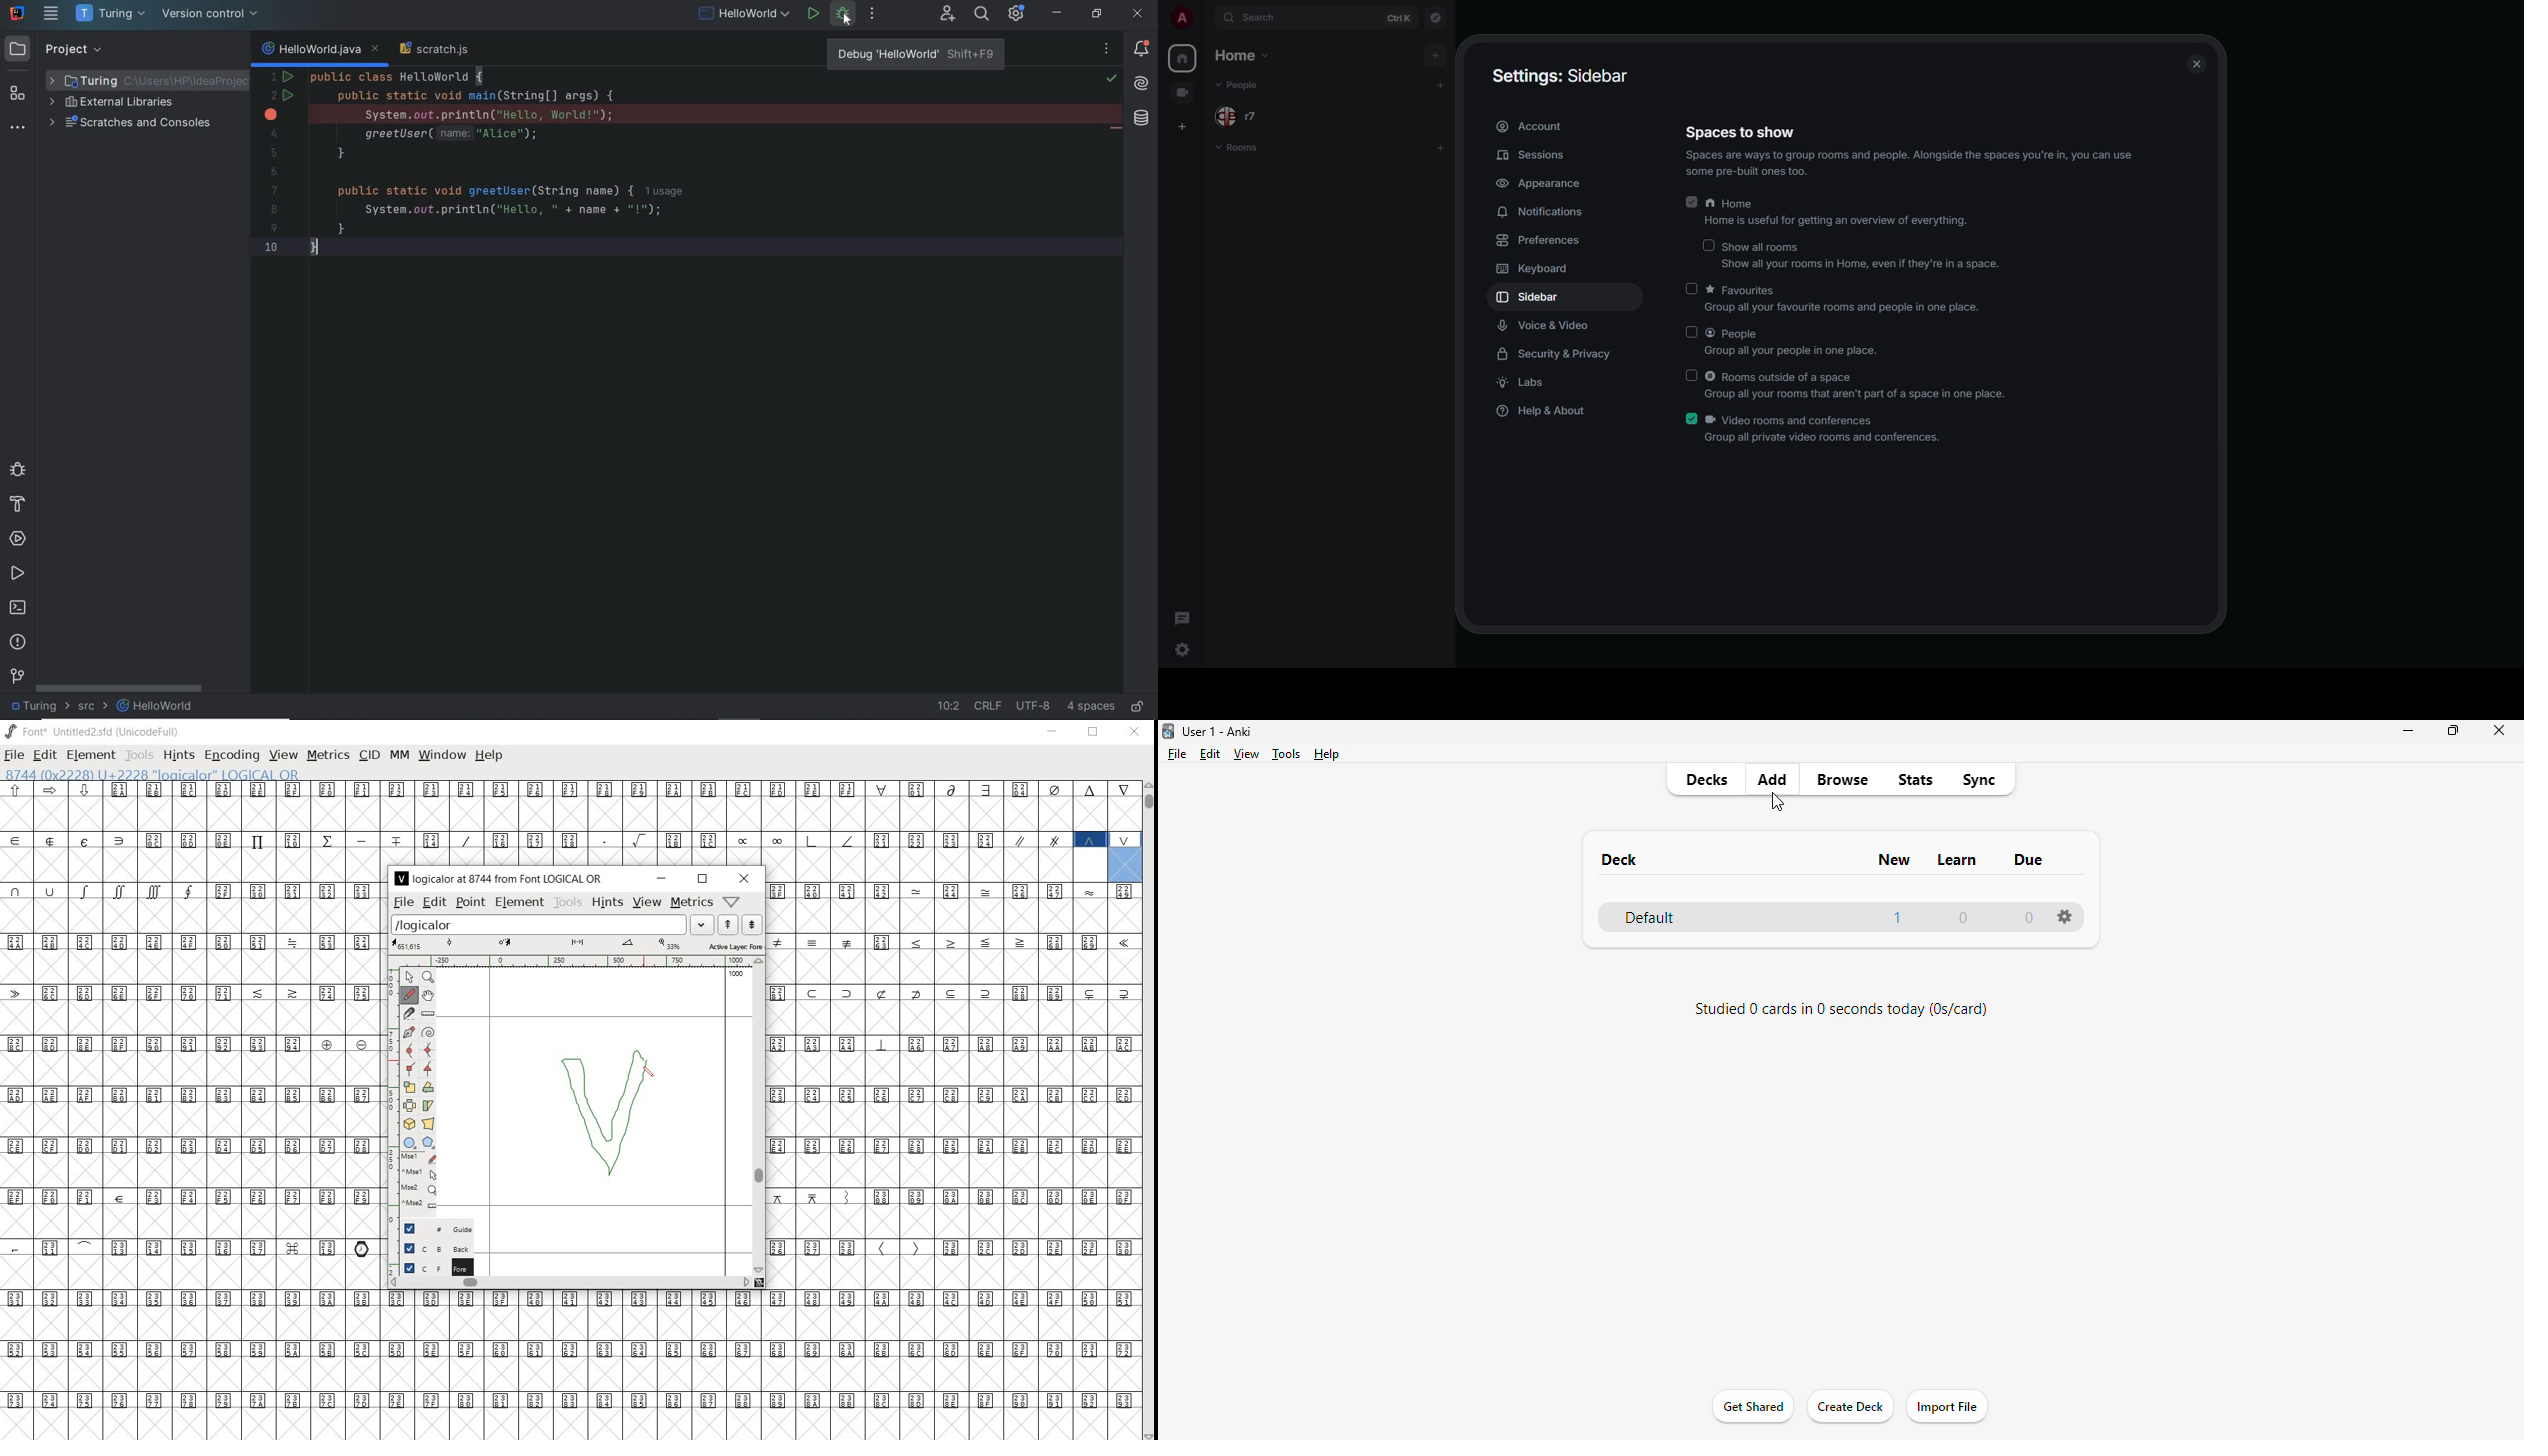 Image resolution: width=2548 pixels, height=1456 pixels. What do you see at coordinates (410, 1087) in the screenshot?
I see `scale the selection` at bounding box center [410, 1087].